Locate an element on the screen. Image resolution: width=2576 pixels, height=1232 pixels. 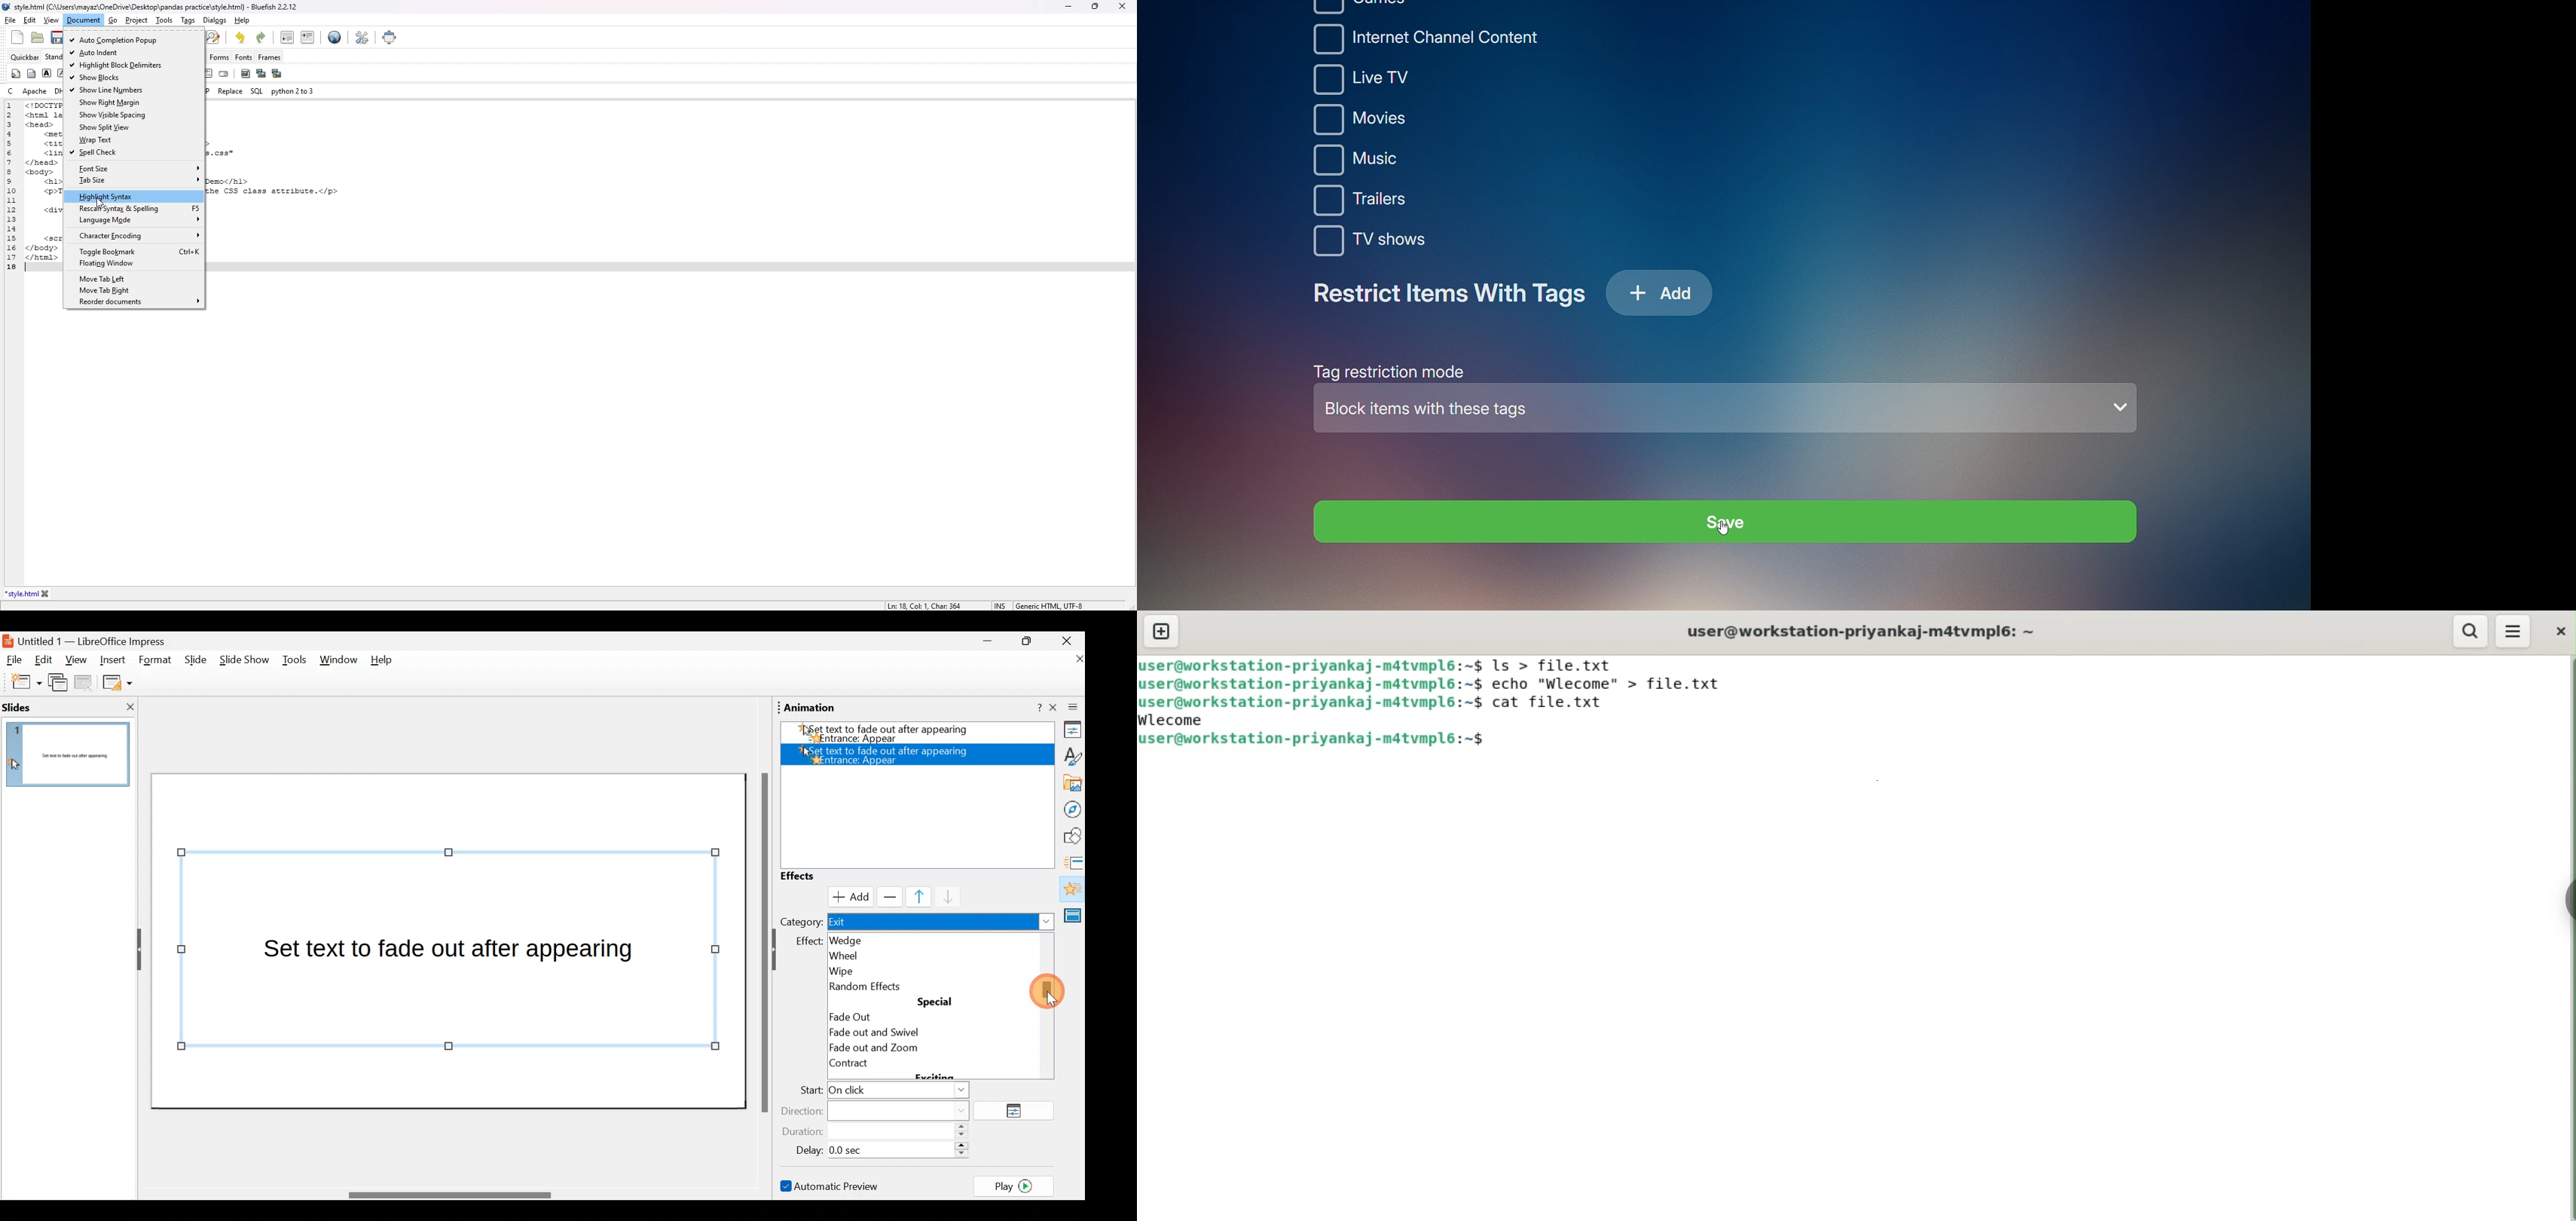
toggle bookmark is located at coordinates (136, 252).